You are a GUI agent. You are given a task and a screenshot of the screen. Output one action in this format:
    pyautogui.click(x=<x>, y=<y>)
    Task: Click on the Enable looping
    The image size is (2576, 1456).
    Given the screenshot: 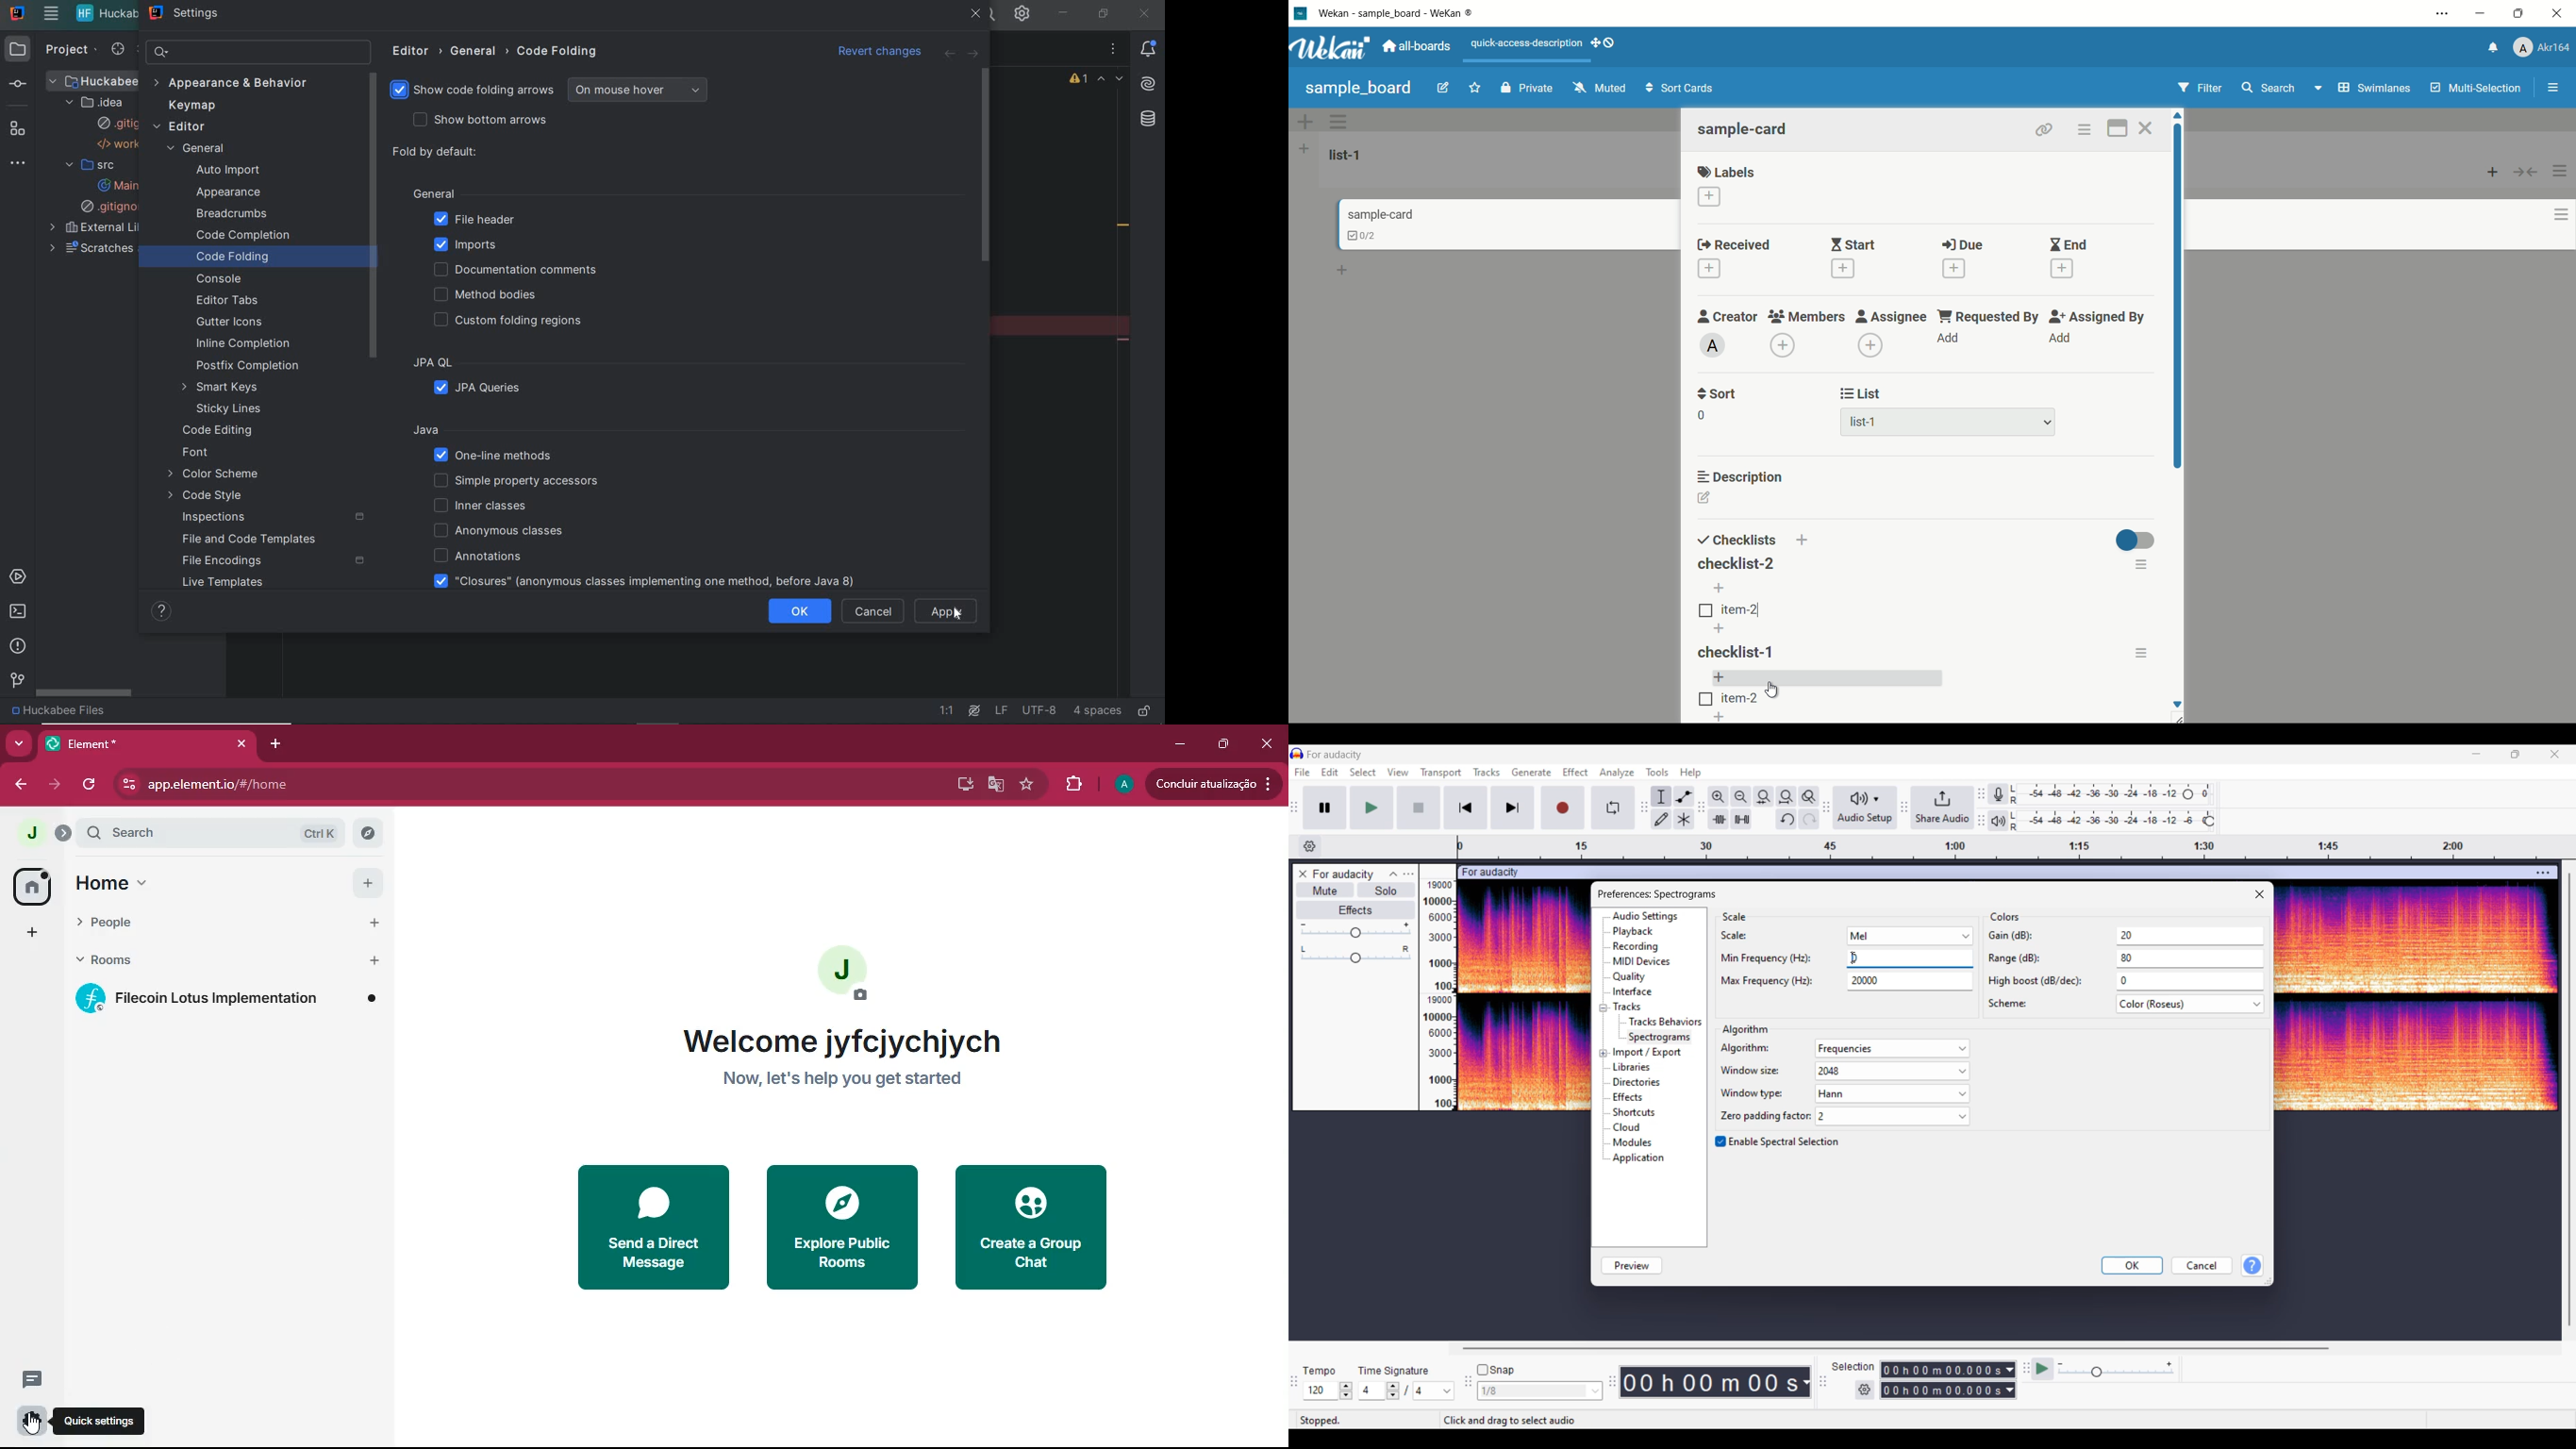 What is the action you would take?
    pyautogui.click(x=1613, y=808)
    